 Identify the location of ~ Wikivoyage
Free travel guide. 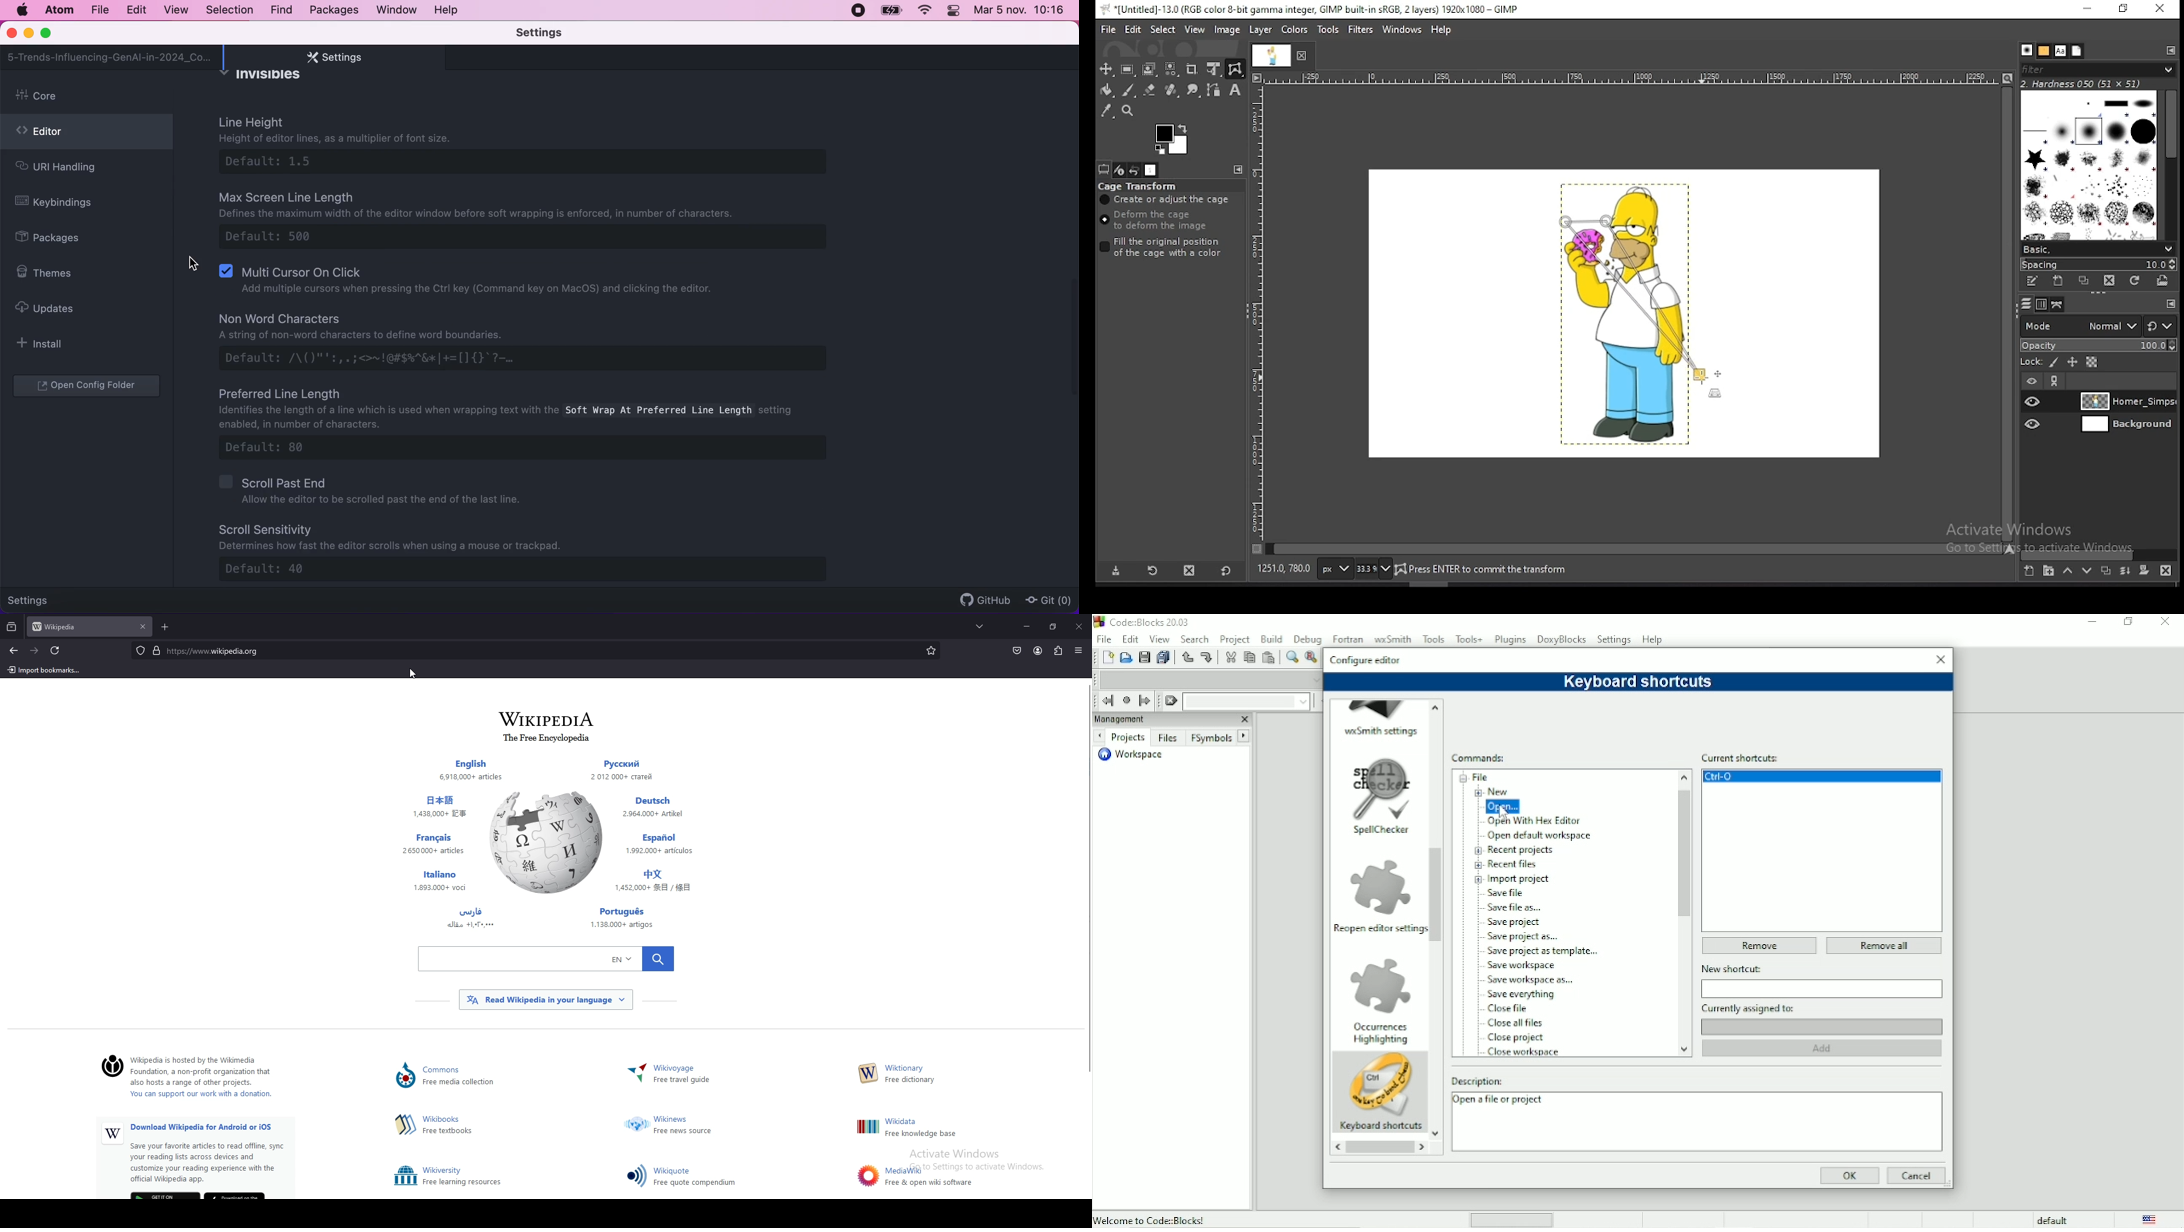
(687, 1075).